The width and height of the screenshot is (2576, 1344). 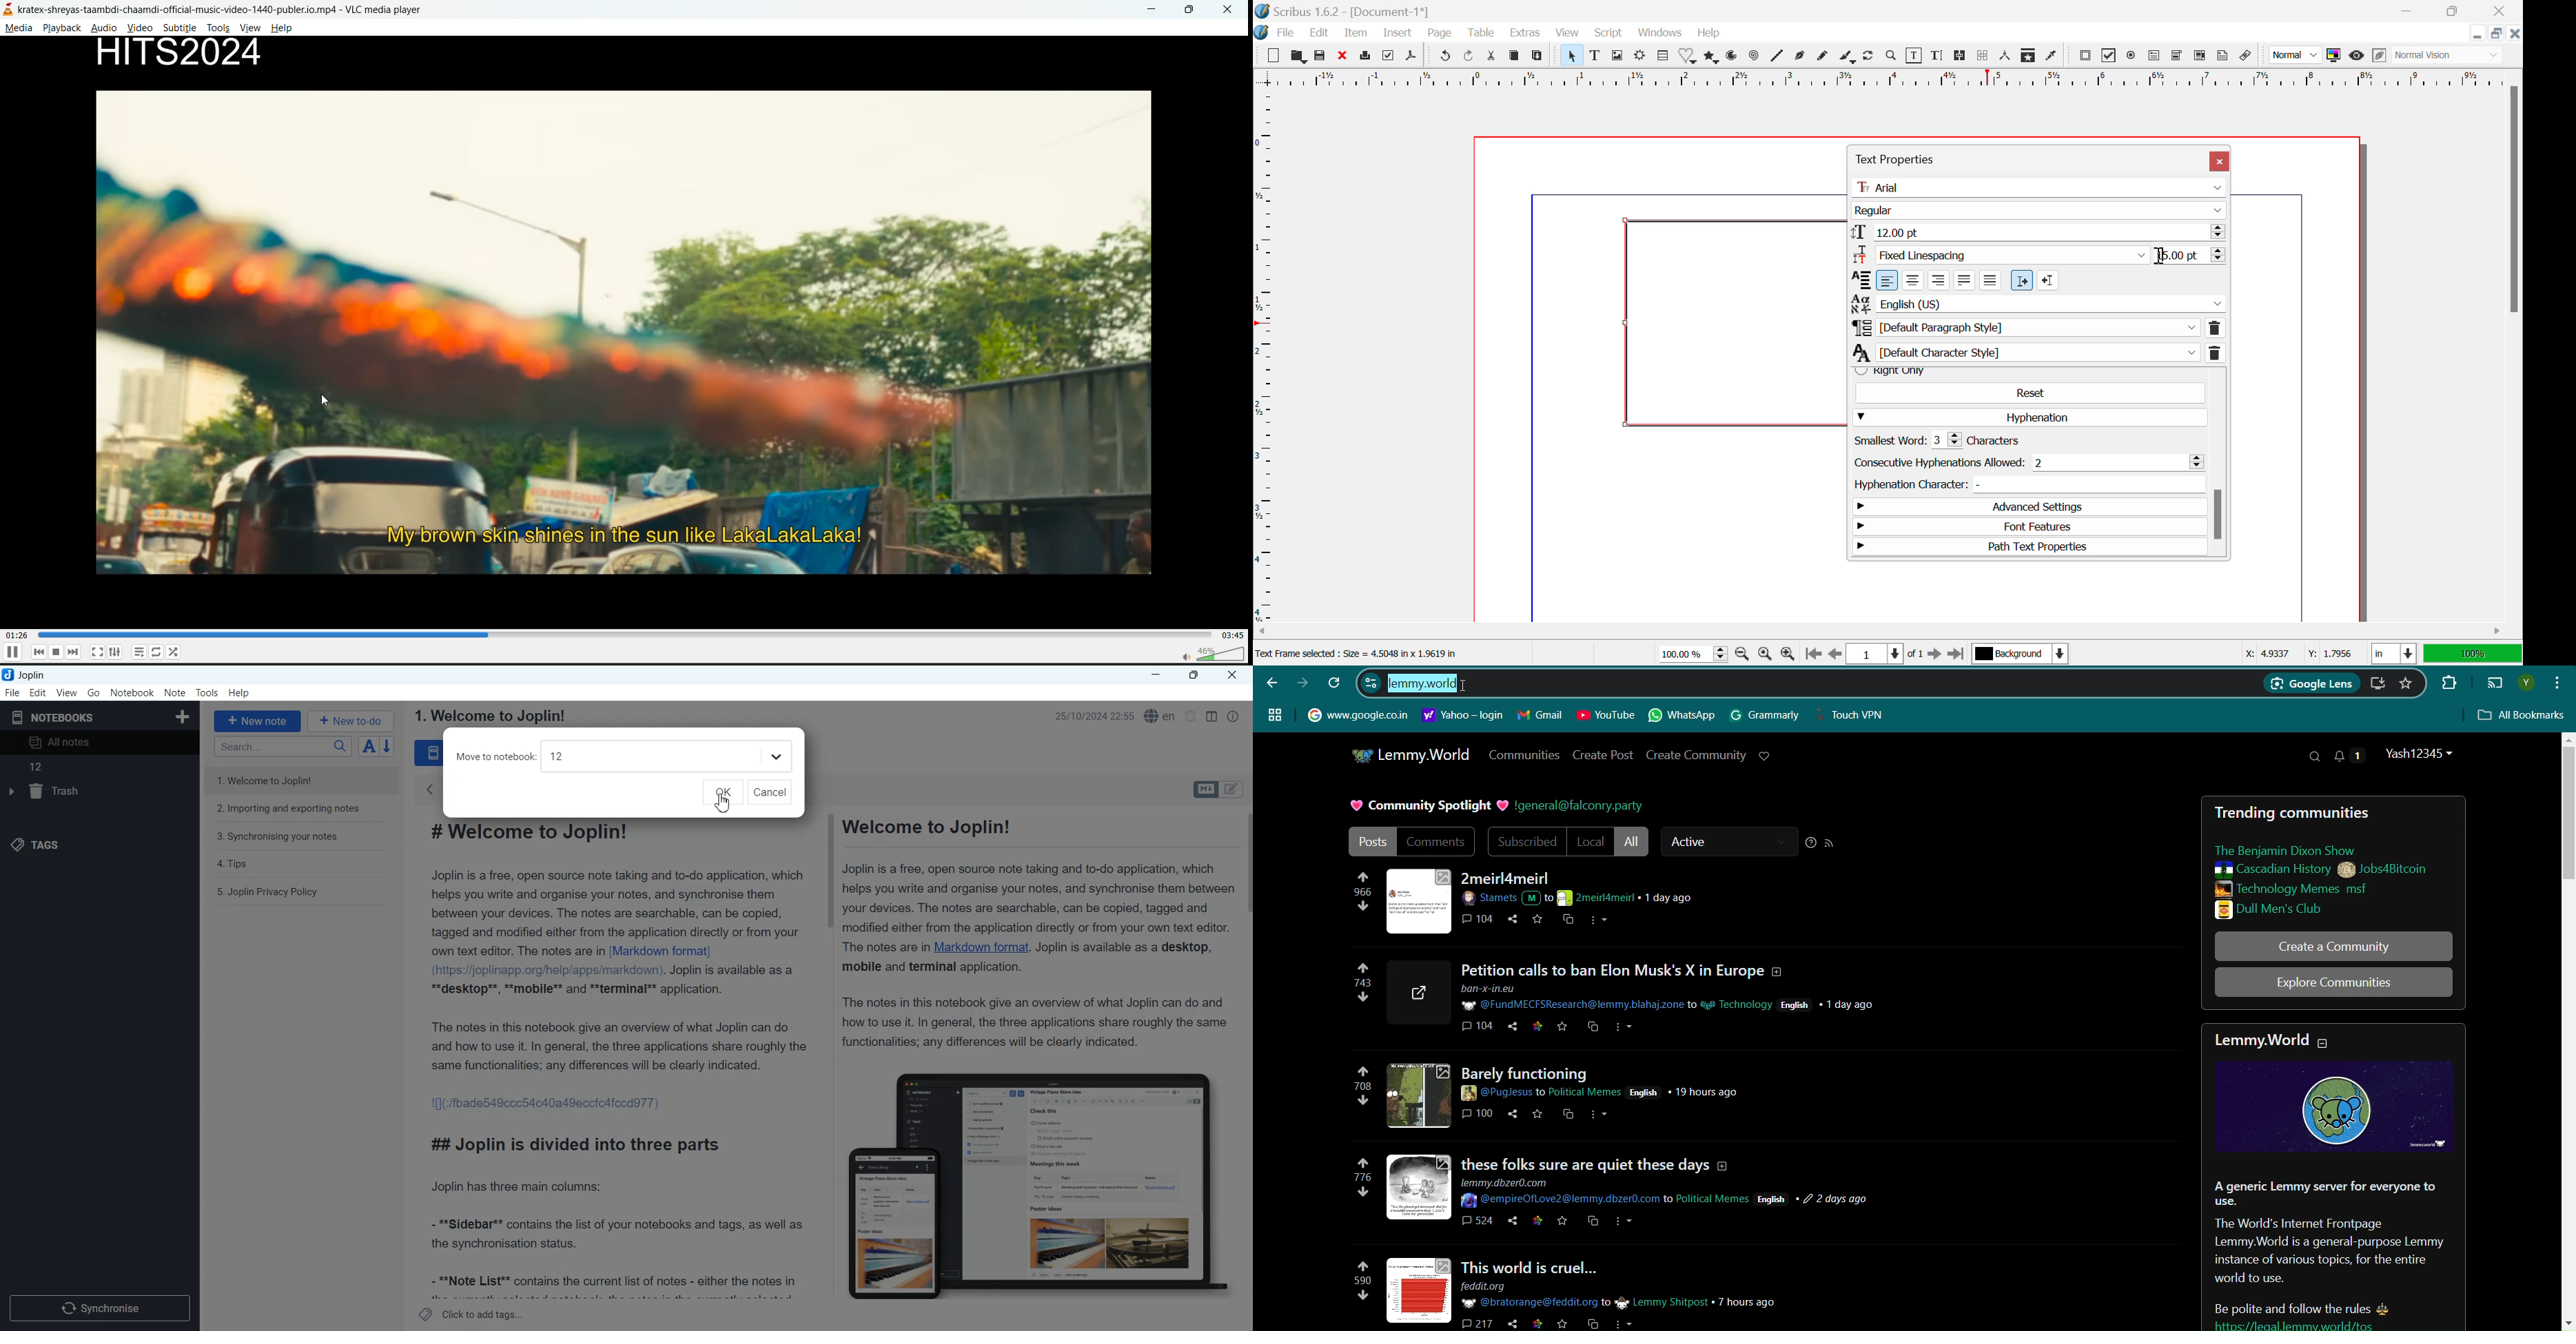 I want to click on Tags, so click(x=34, y=845).